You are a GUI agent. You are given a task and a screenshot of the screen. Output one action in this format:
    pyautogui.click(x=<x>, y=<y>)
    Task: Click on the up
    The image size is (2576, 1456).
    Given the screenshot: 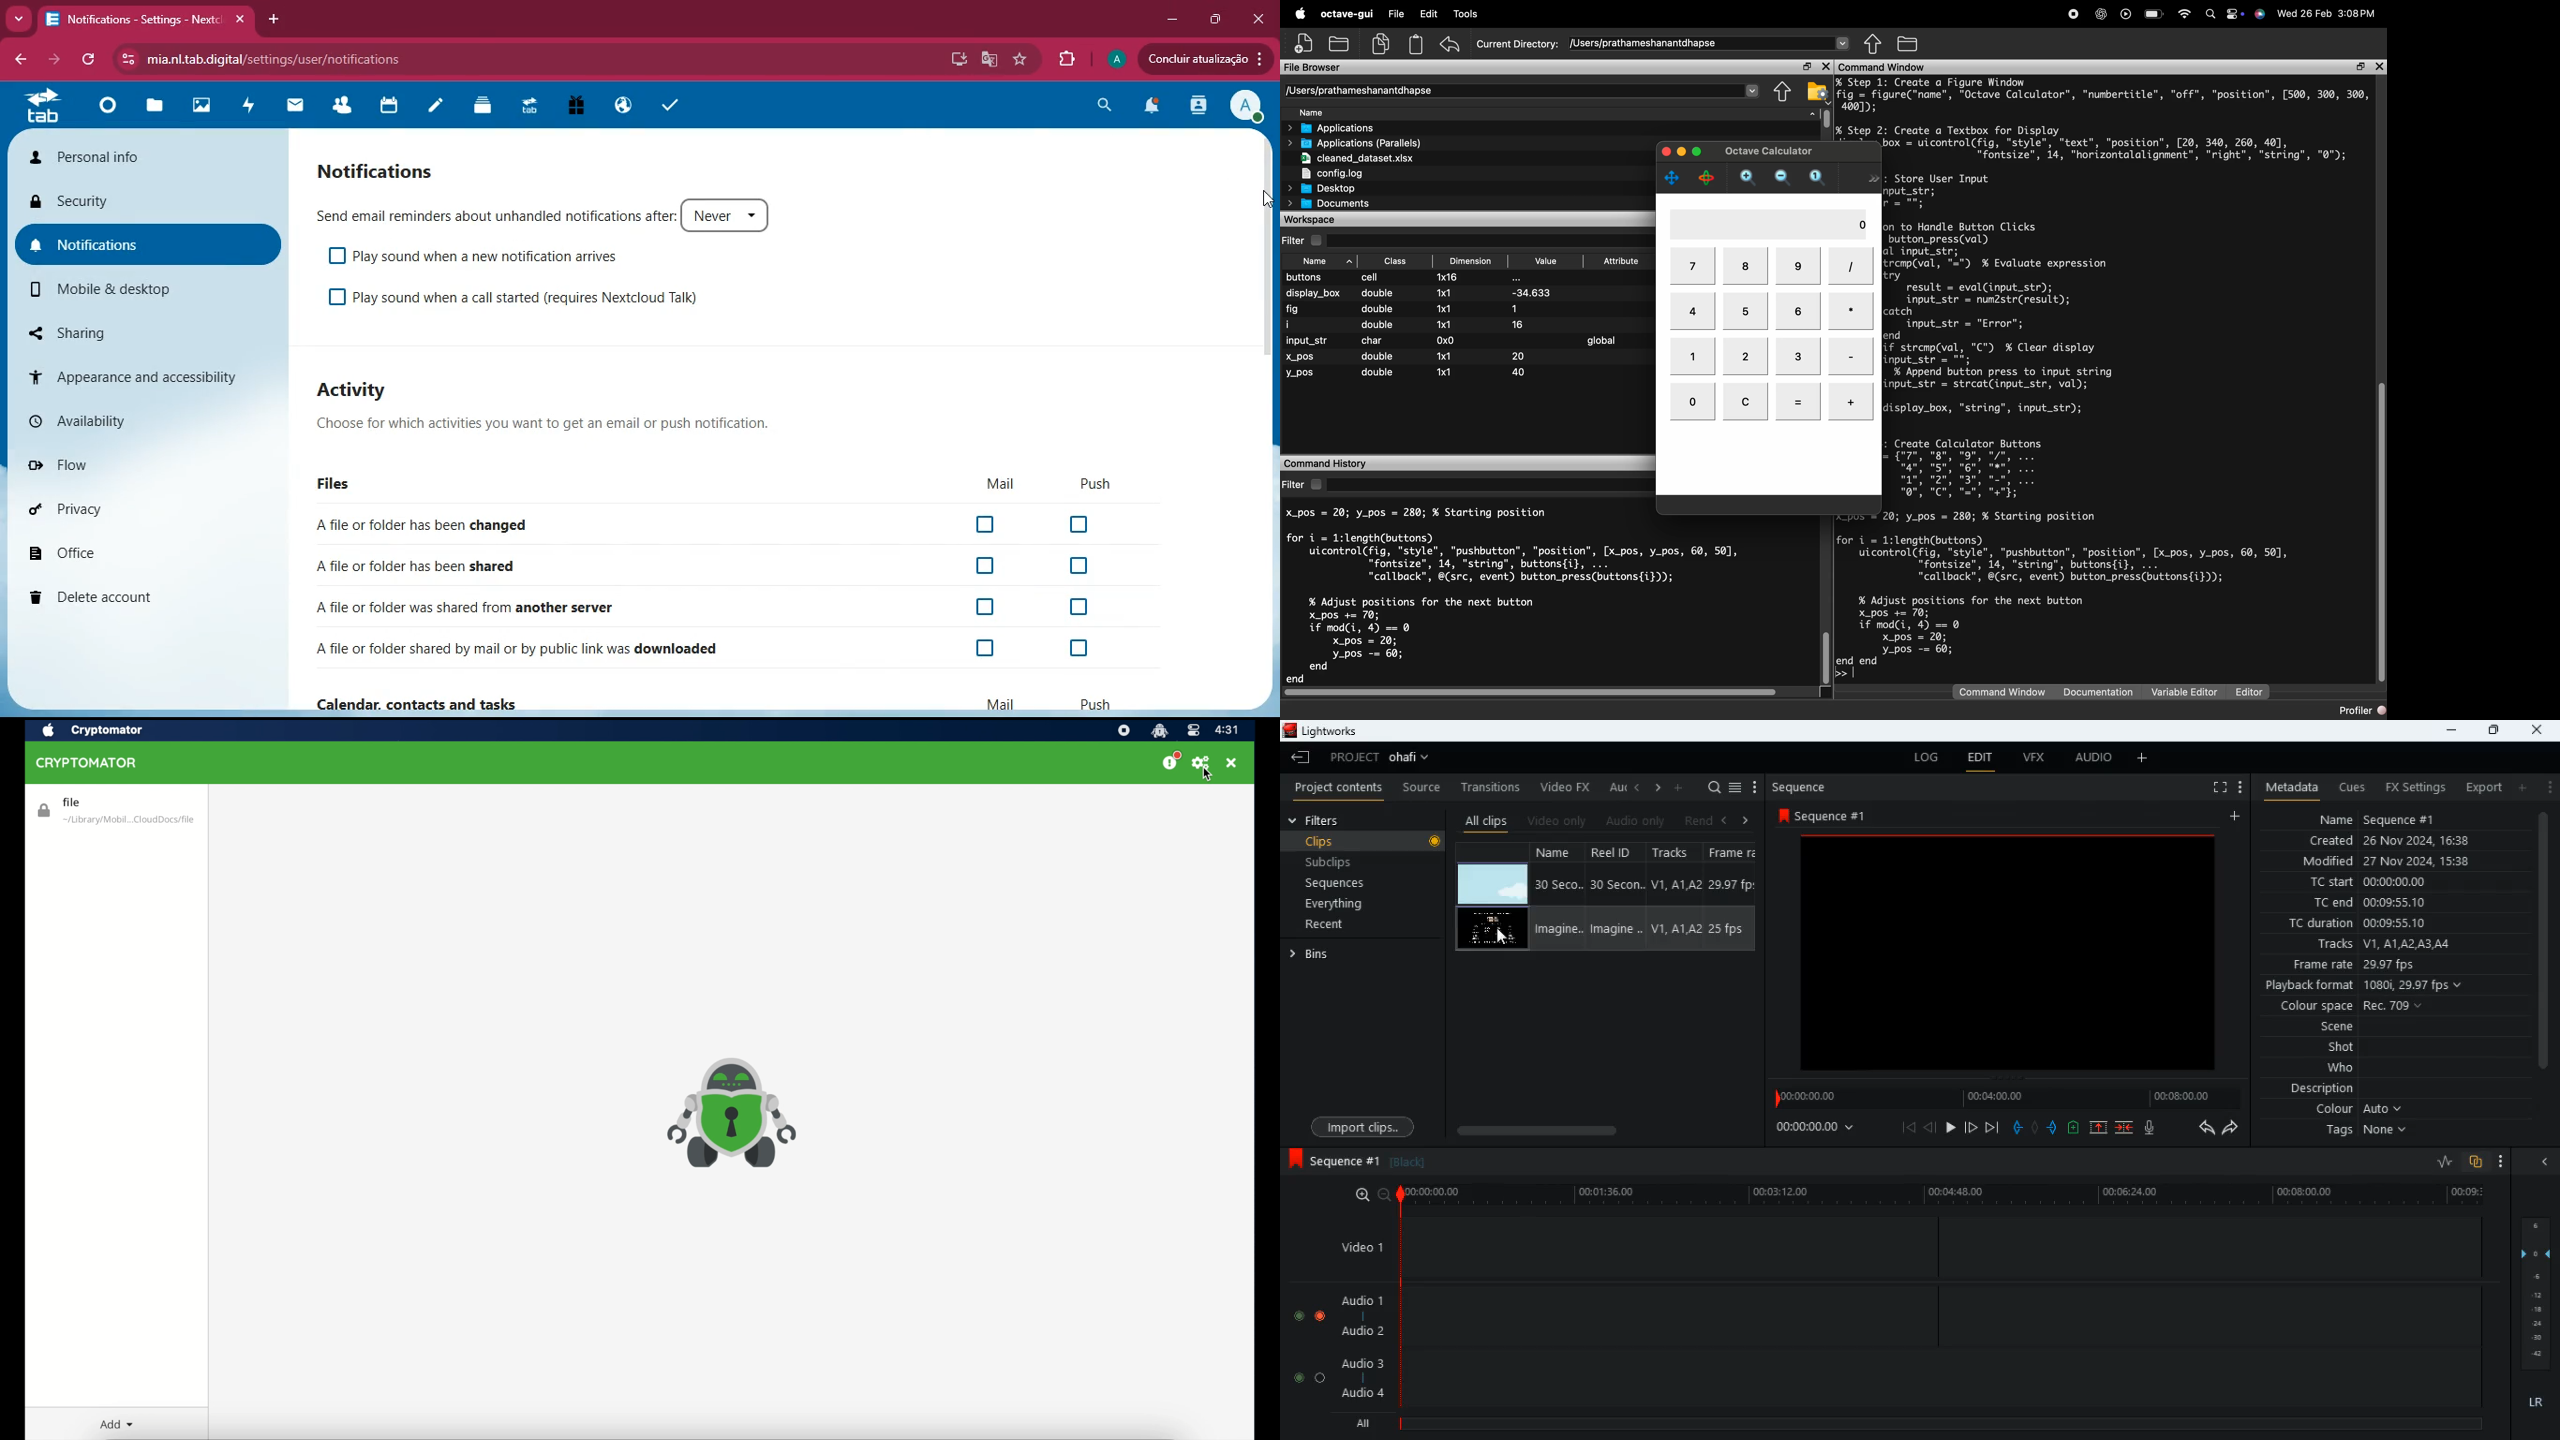 What is the action you would take?
    pyautogui.click(x=2099, y=1128)
    